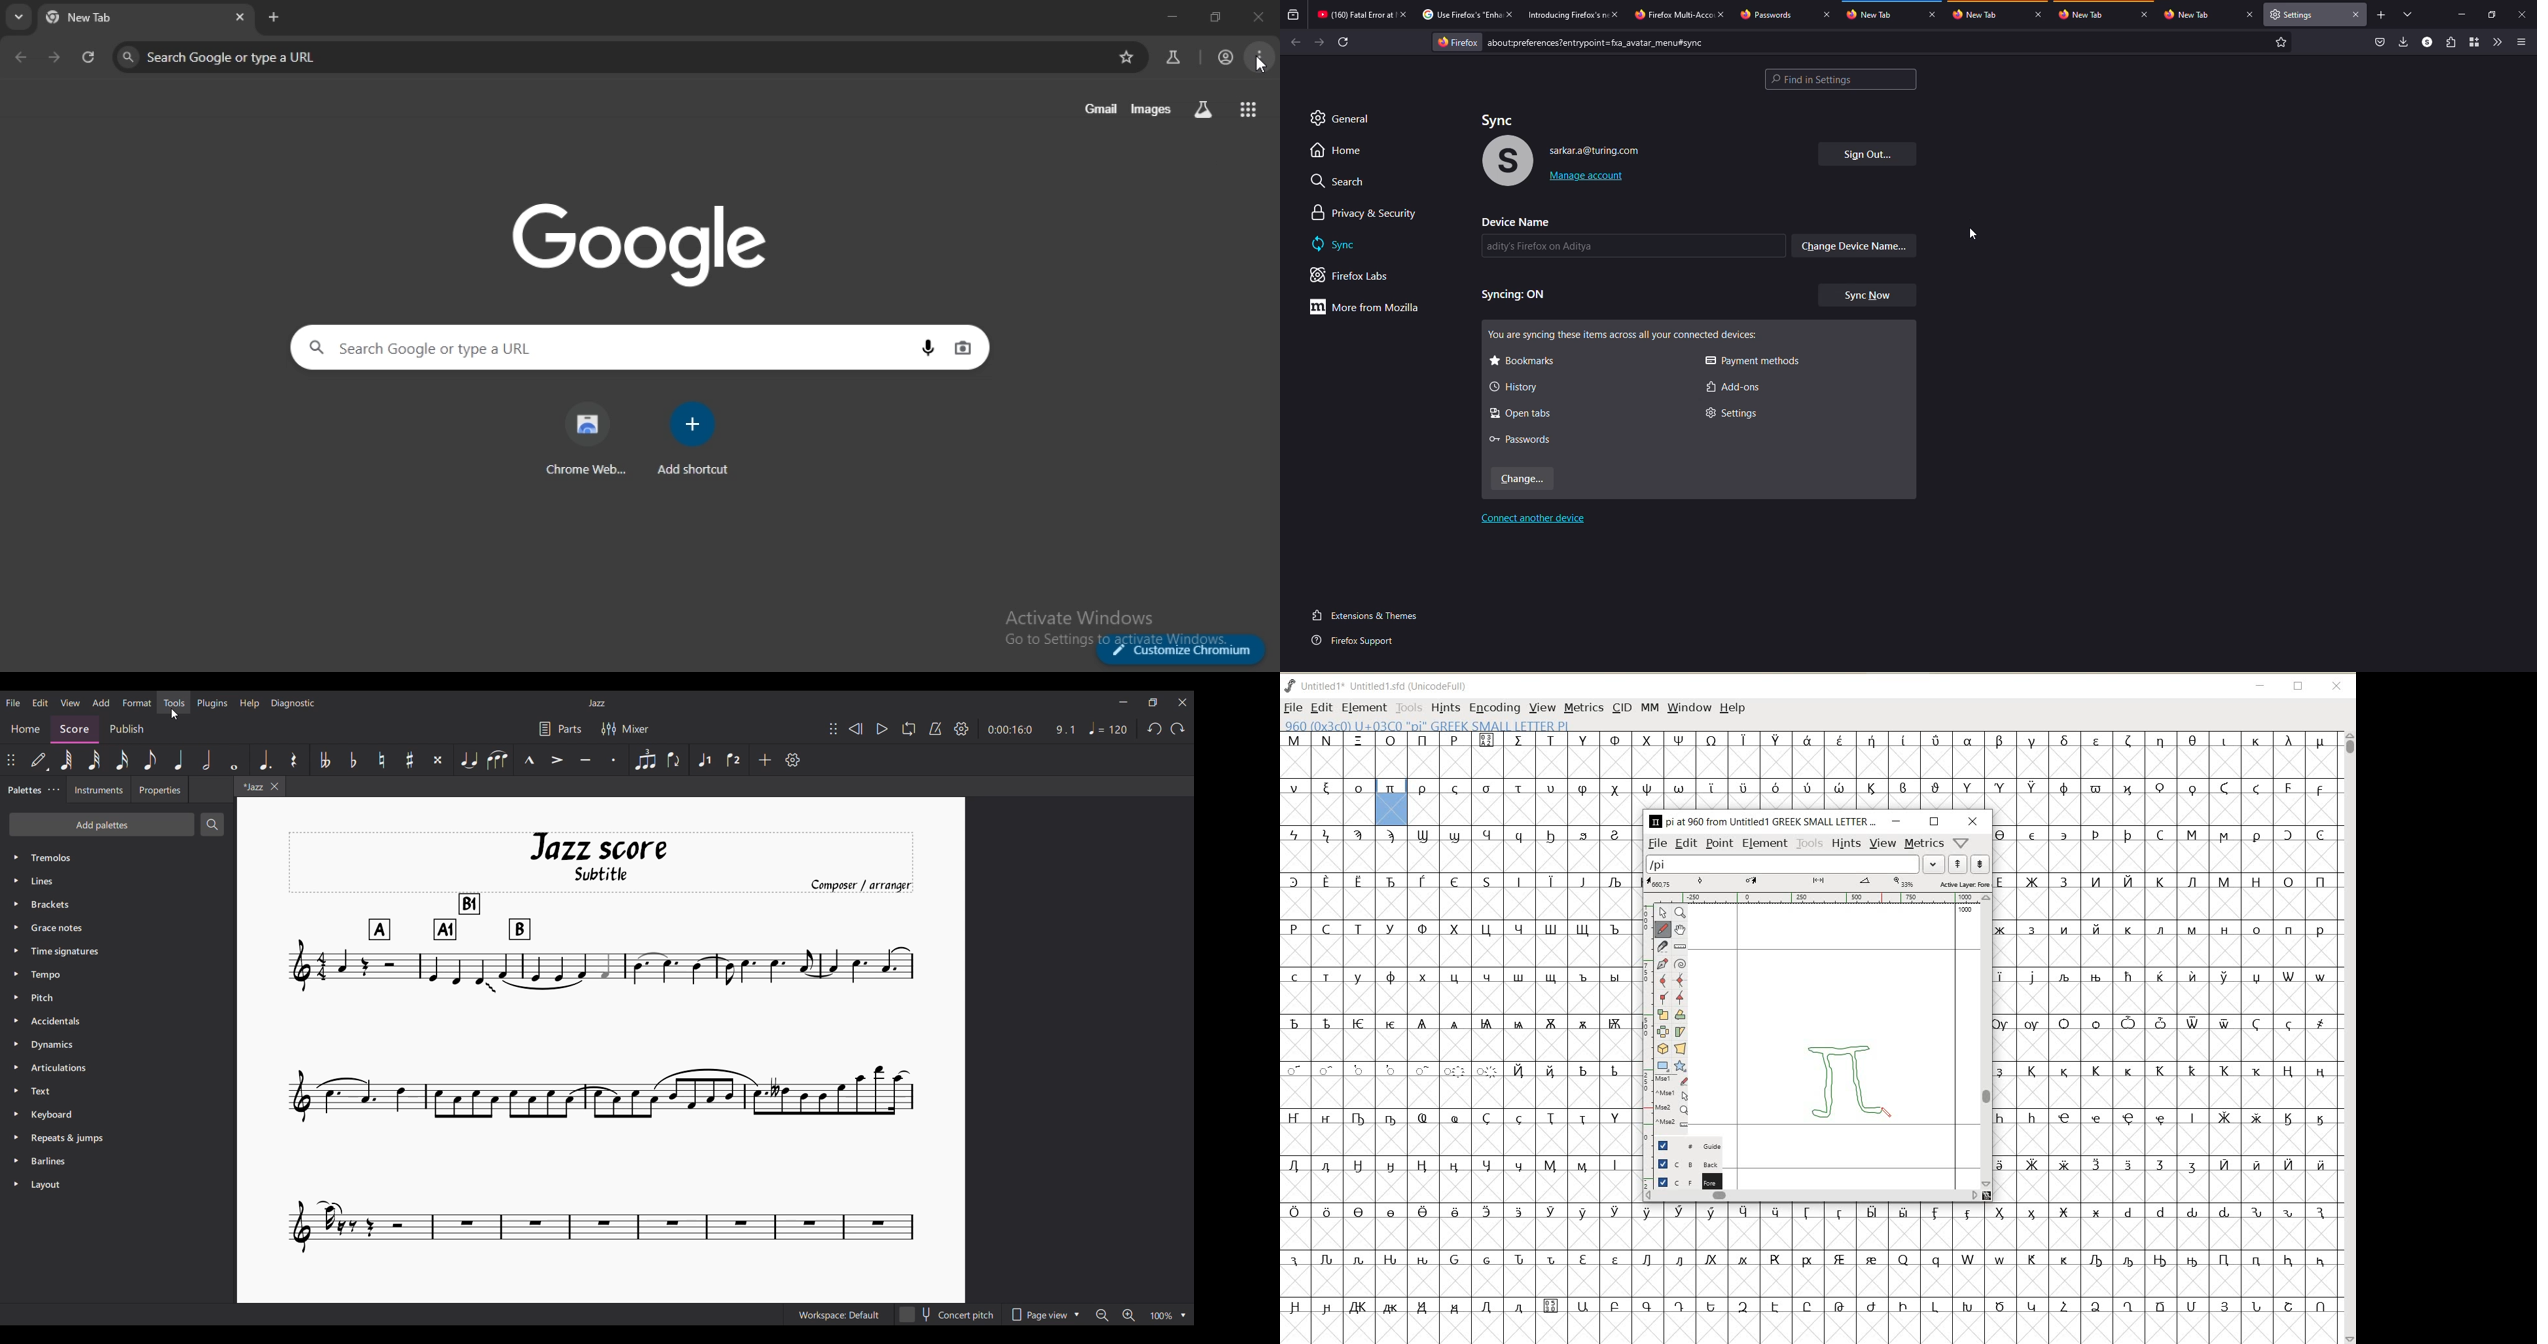 The image size is (2548, 1344). Describe the element at coordinates (1183, 702) in the screenshot. I see `Close interface` at that location.